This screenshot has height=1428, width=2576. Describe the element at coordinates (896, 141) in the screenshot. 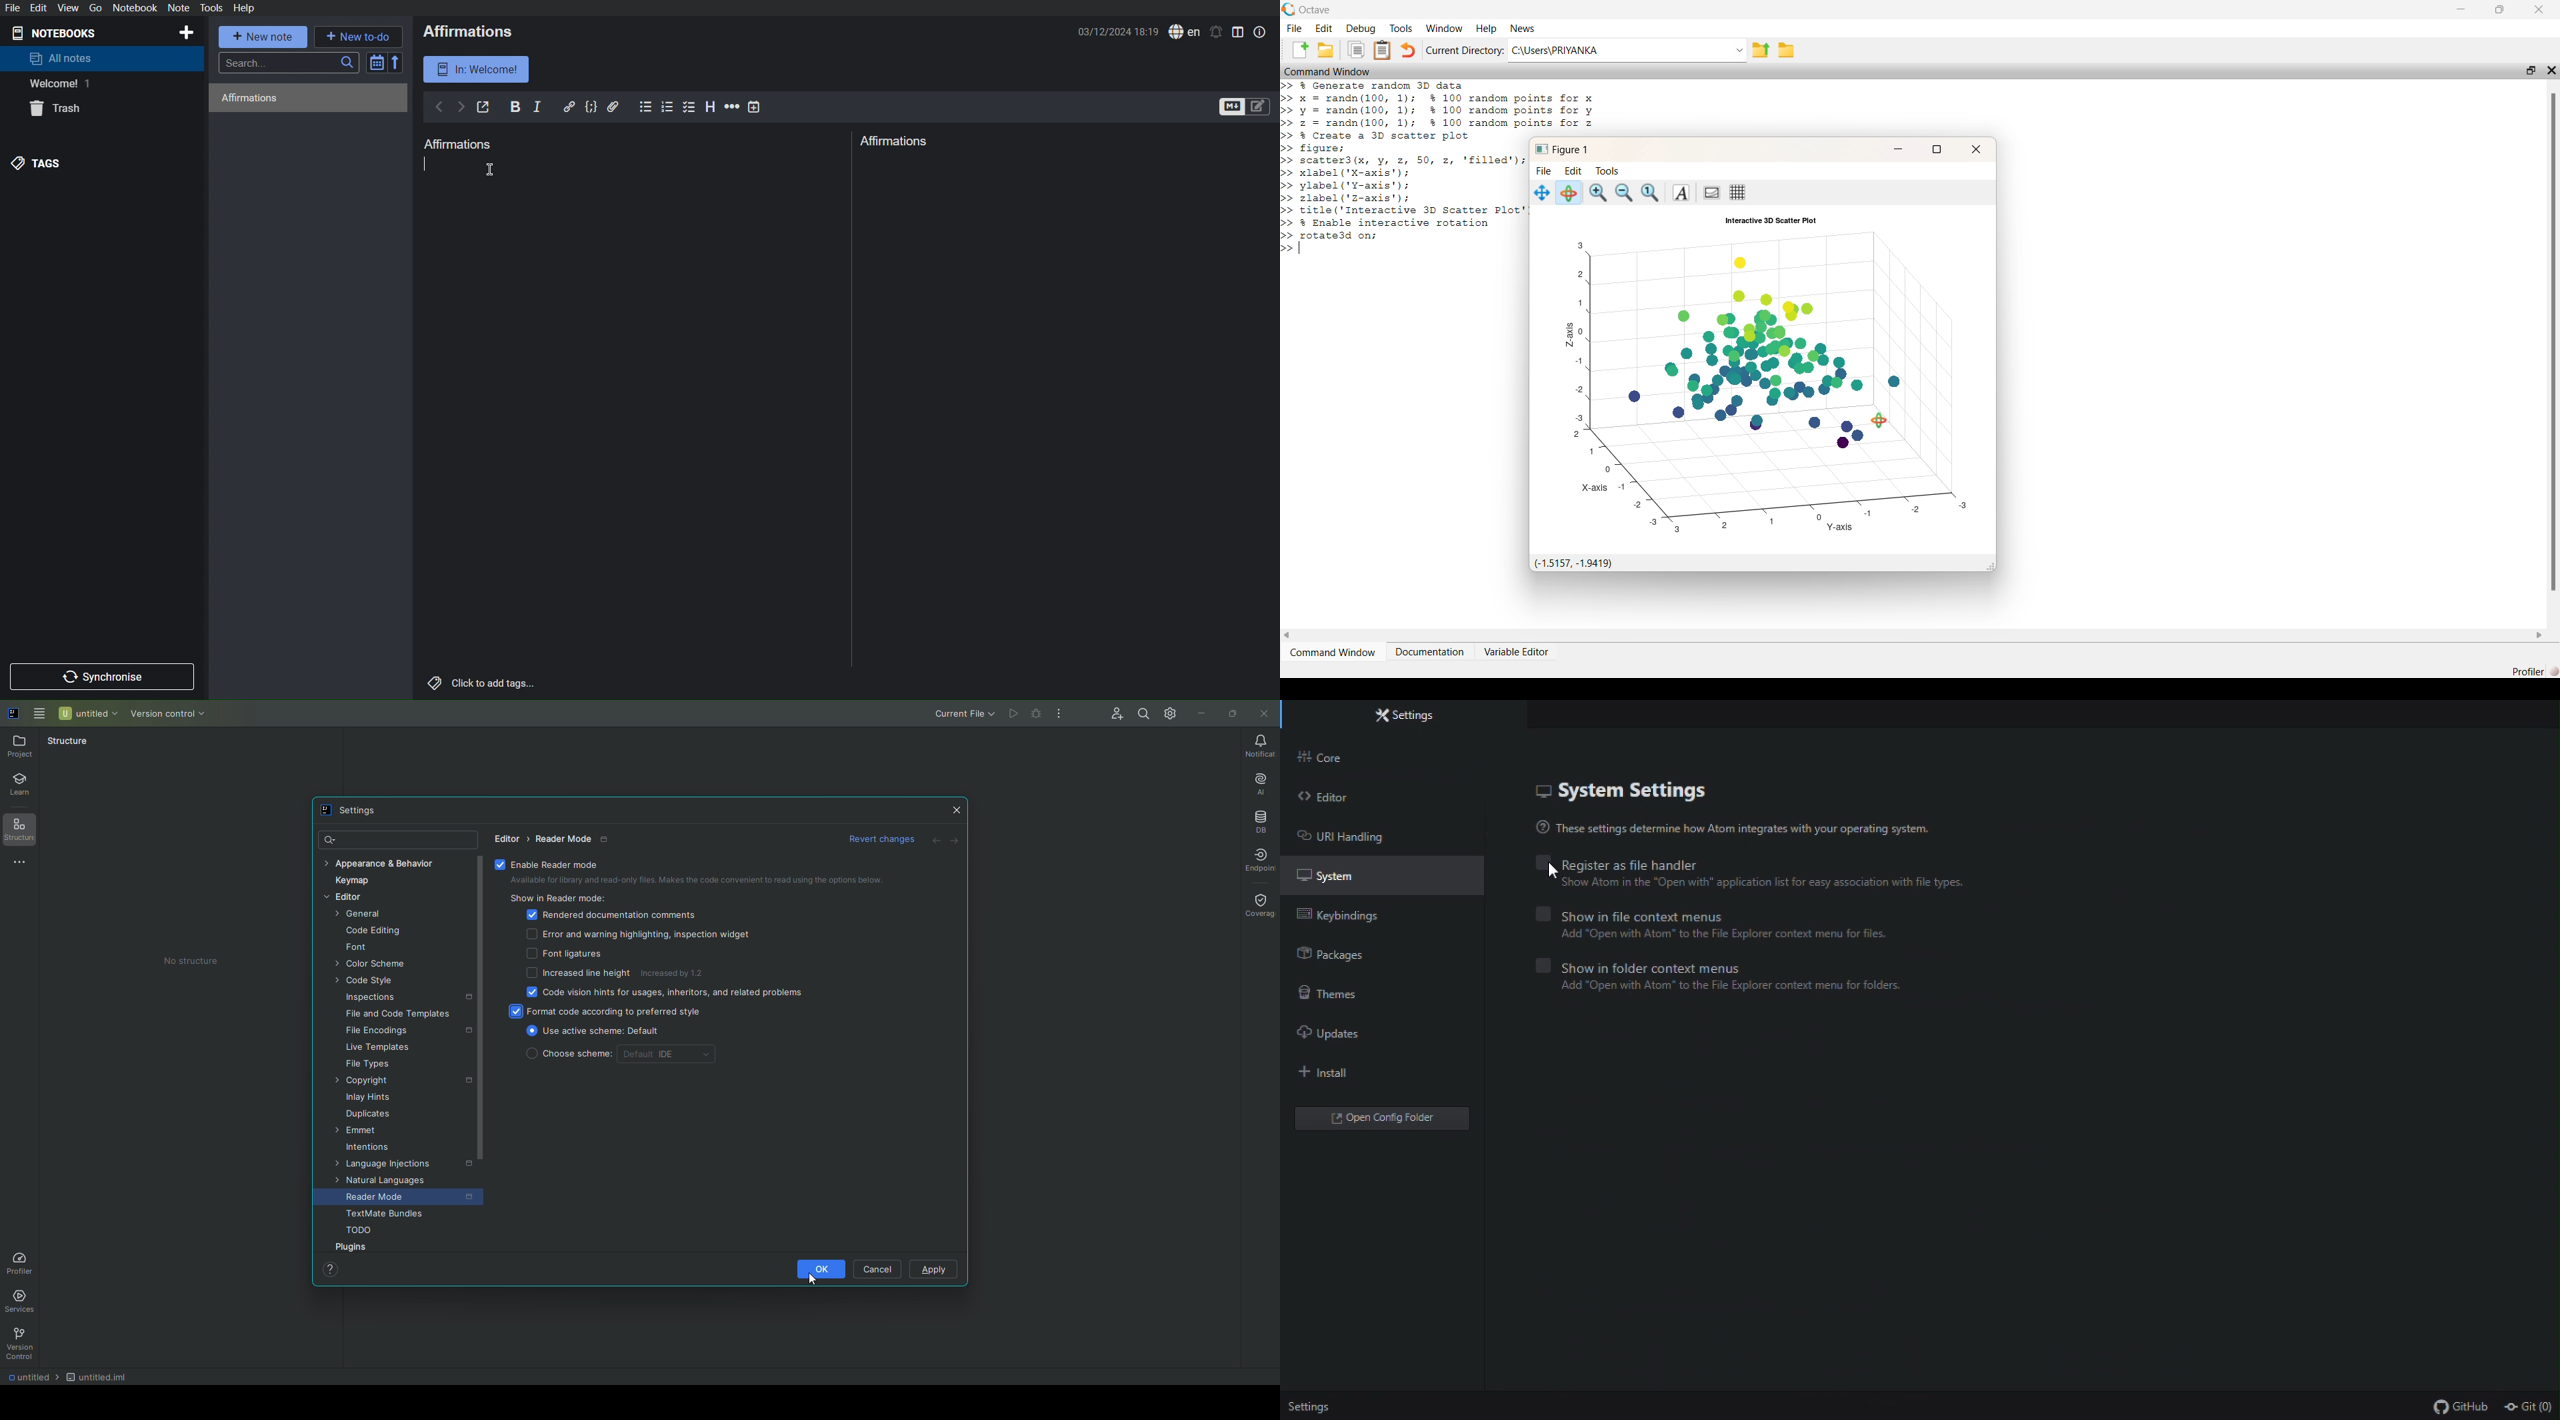

I see `Affirmations` at that location.